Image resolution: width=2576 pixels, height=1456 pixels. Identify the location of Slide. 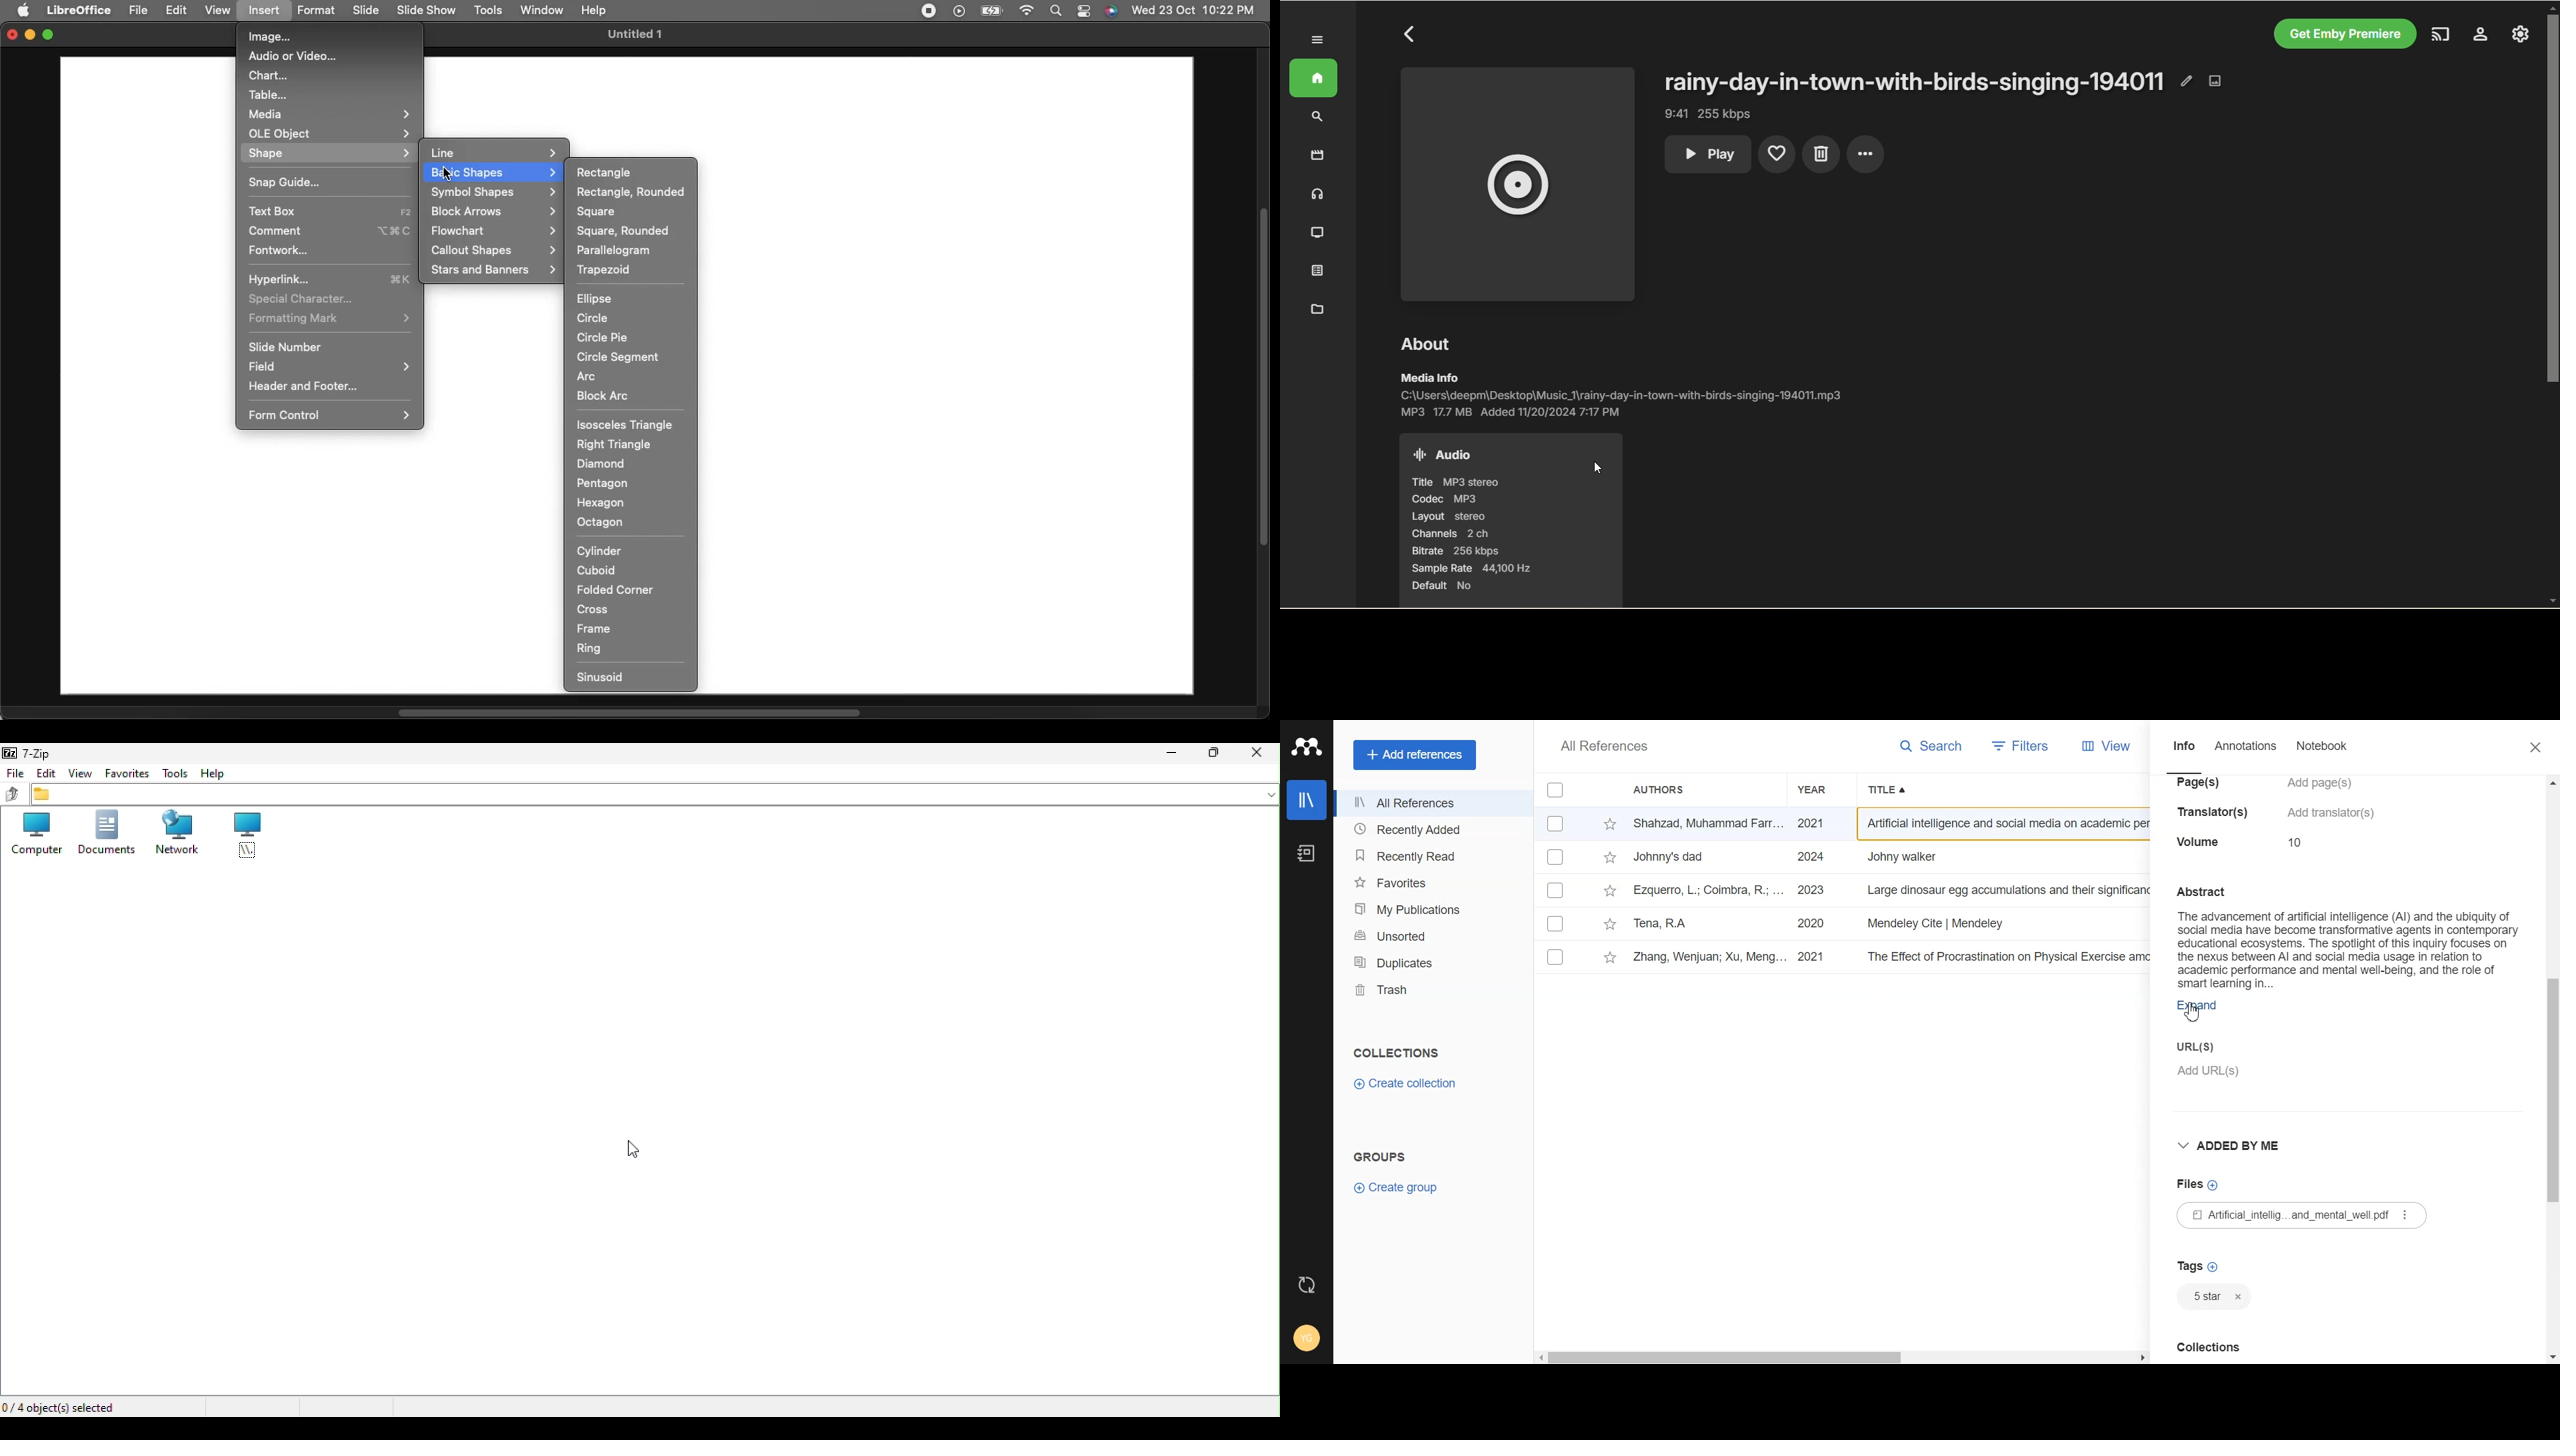
(368, 11).